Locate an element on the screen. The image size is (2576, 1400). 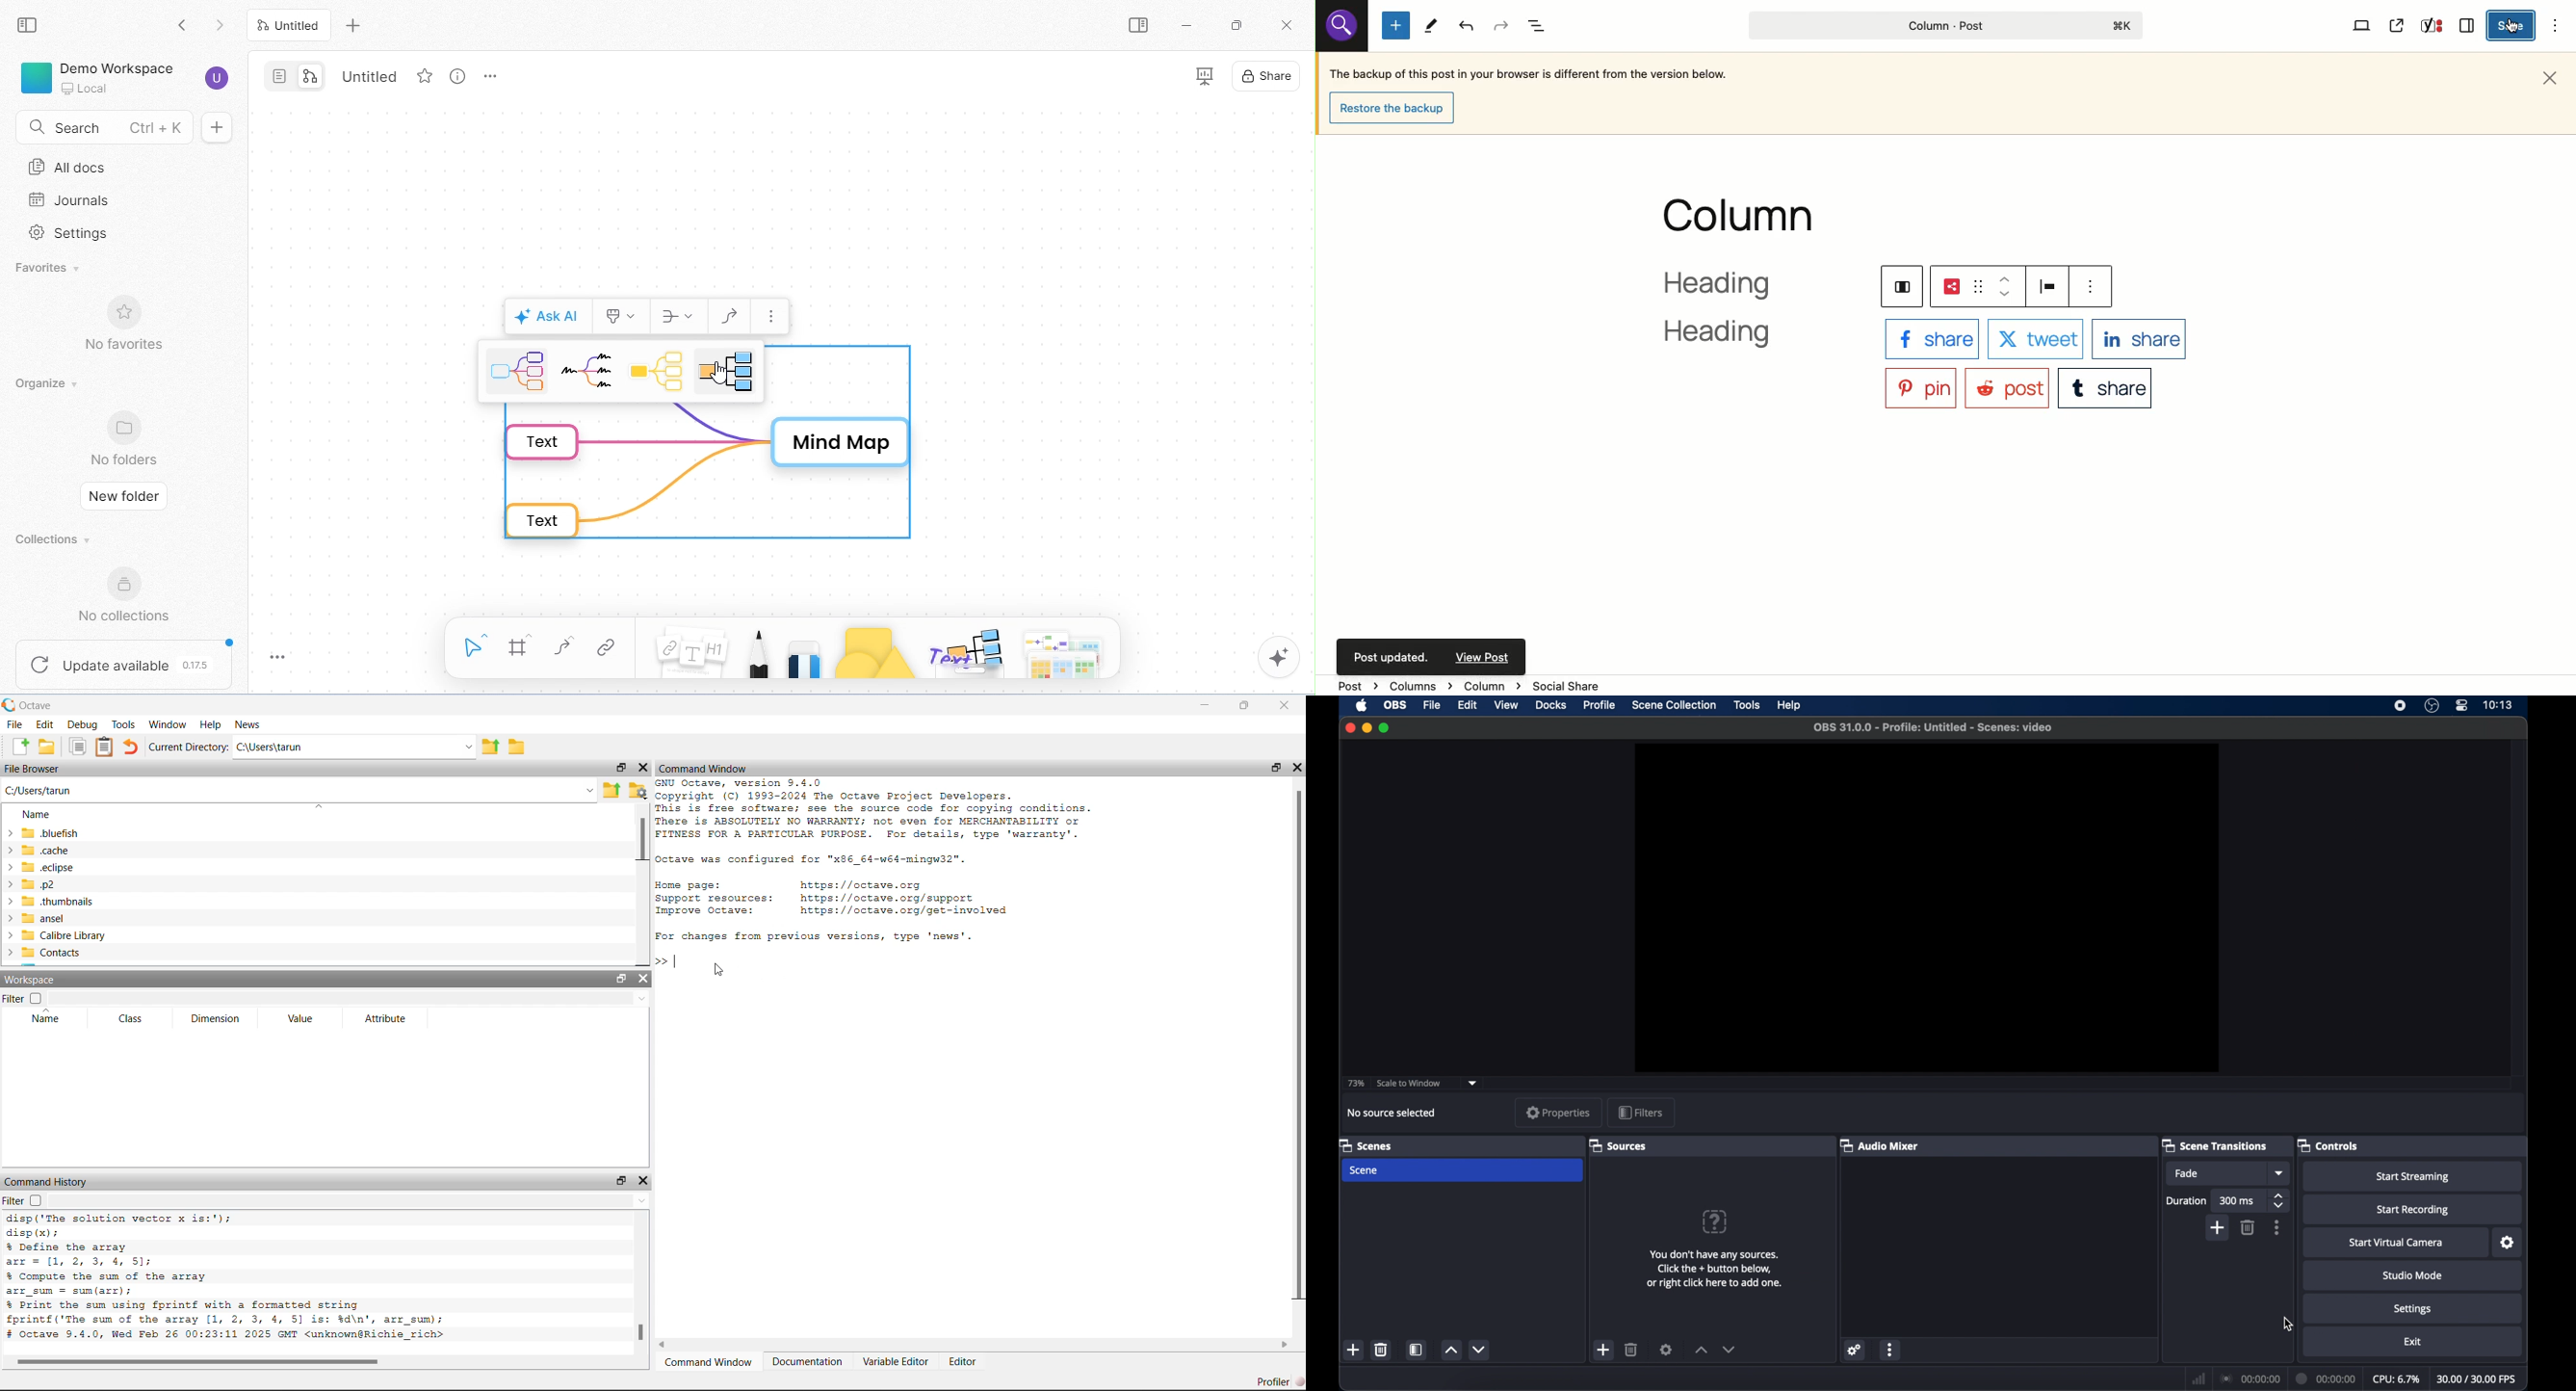
maximize is located at coordinates (1386, 728).